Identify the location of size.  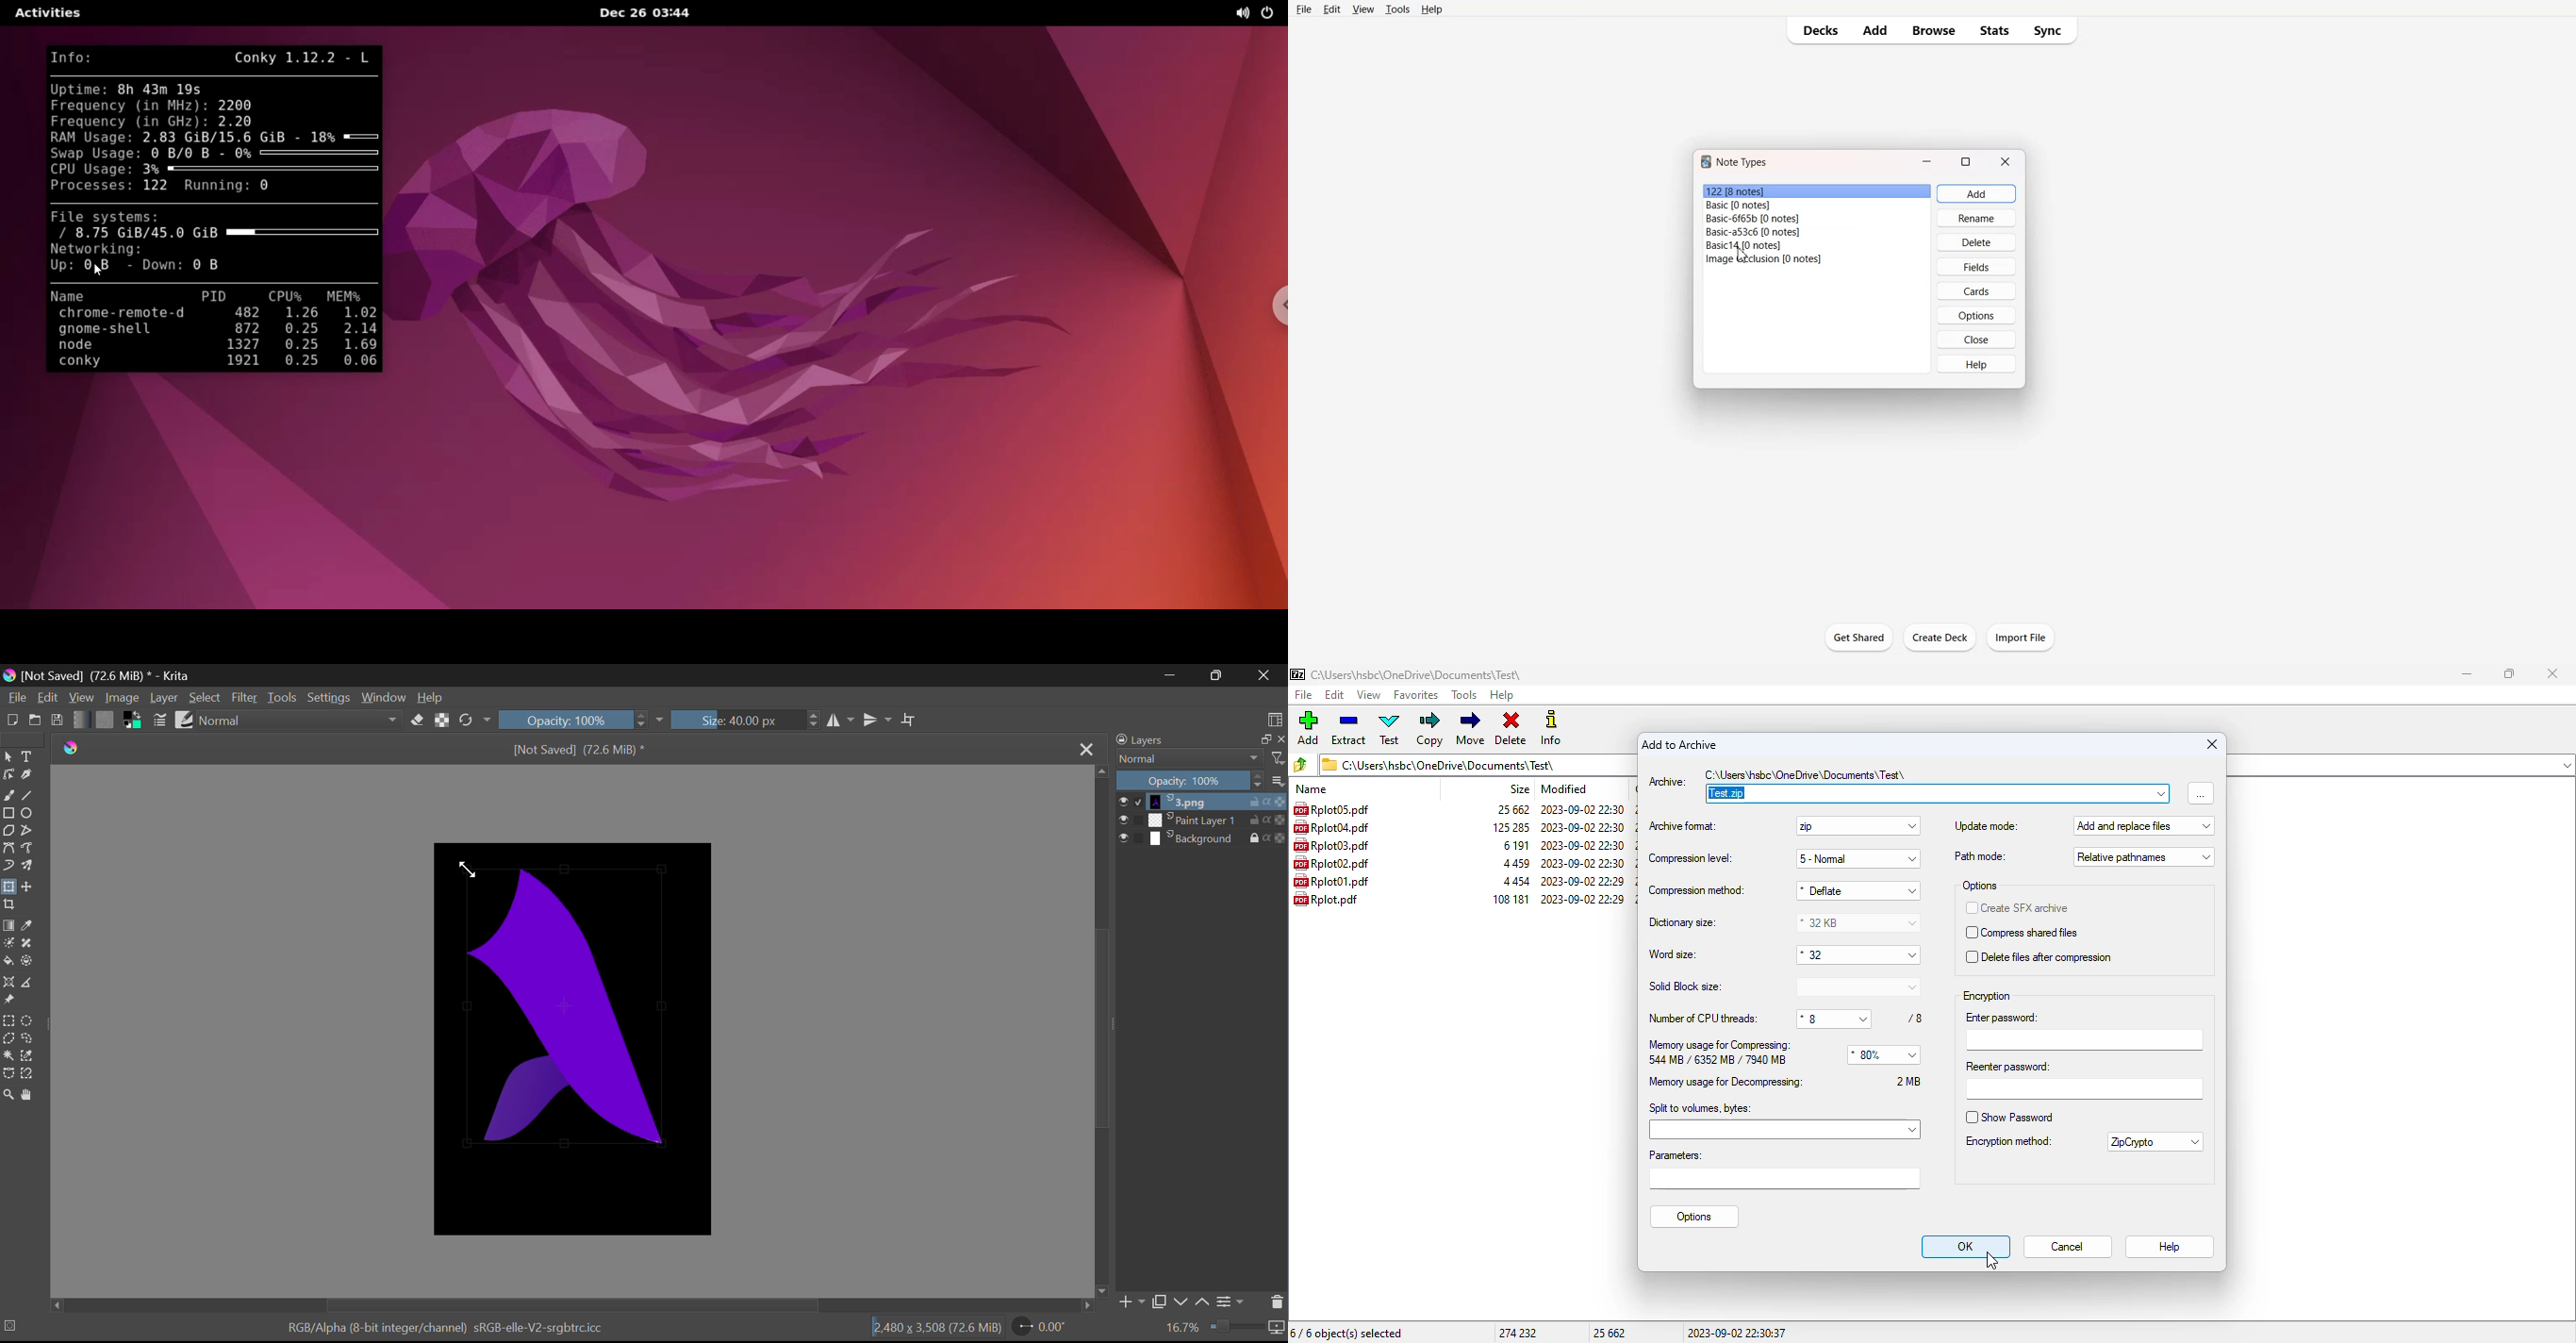
(1512, 827).